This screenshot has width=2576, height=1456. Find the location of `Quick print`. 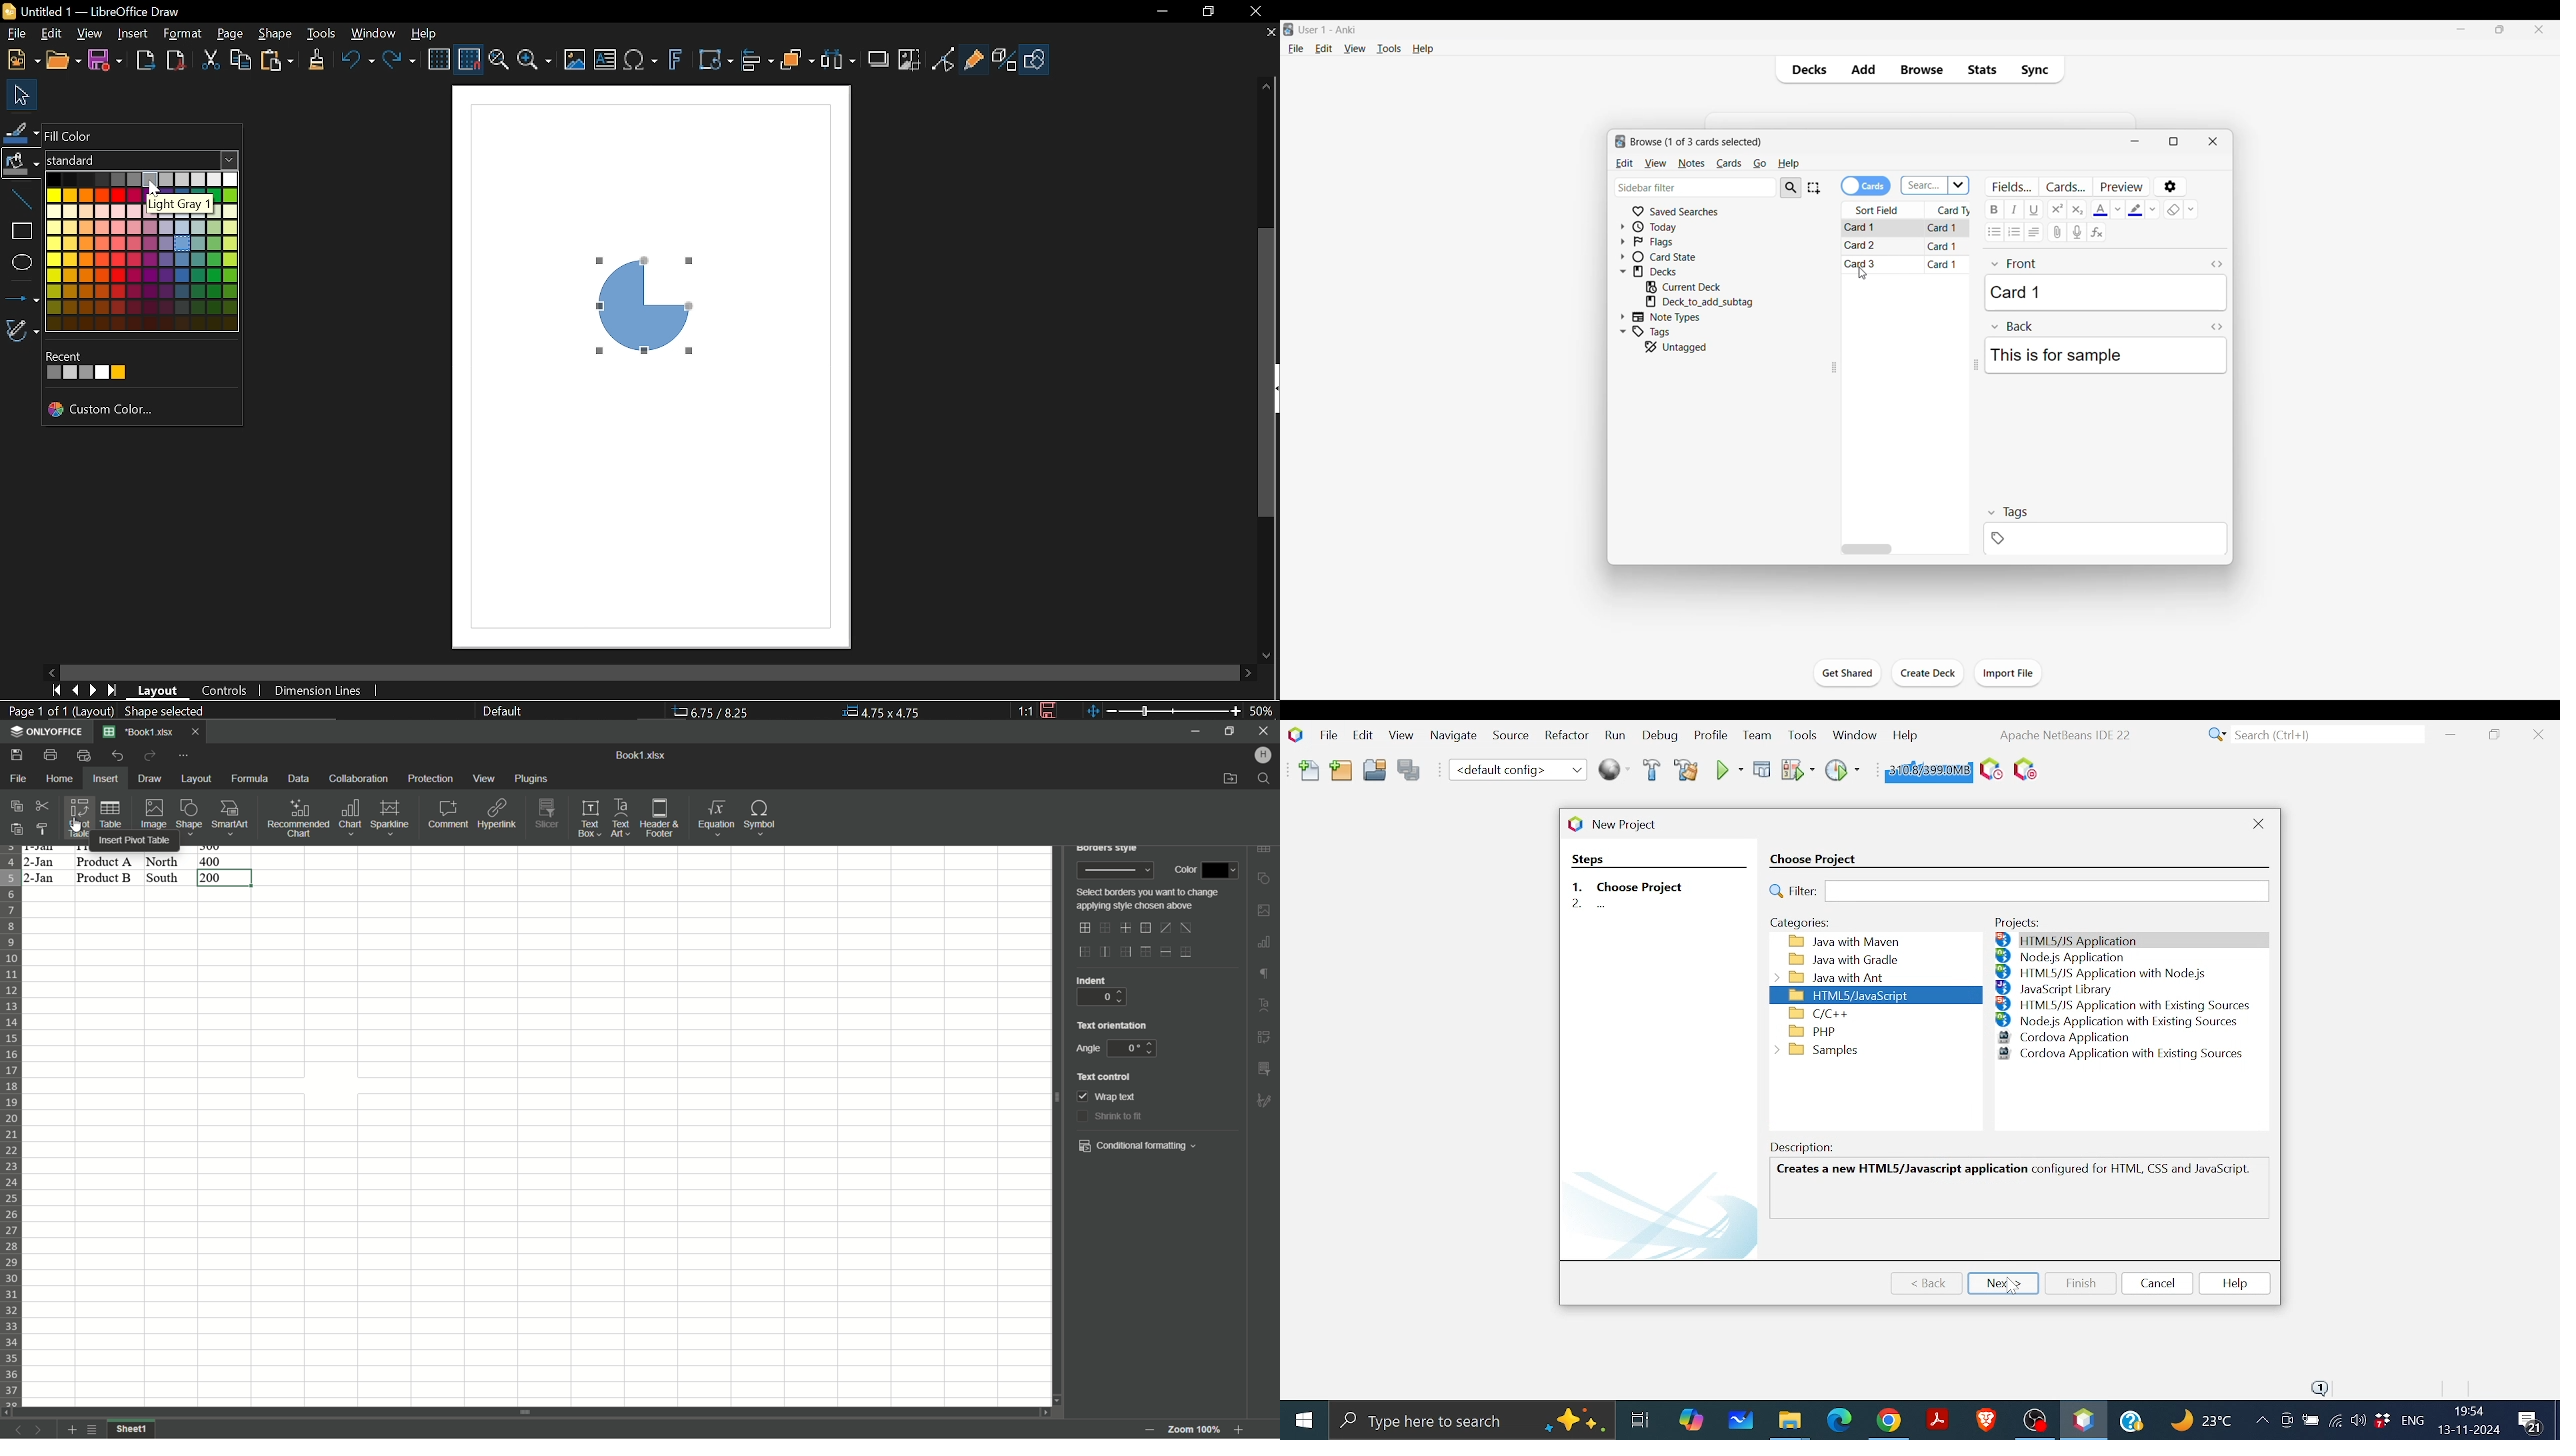

Quick print is located at coordinates (83, 757).